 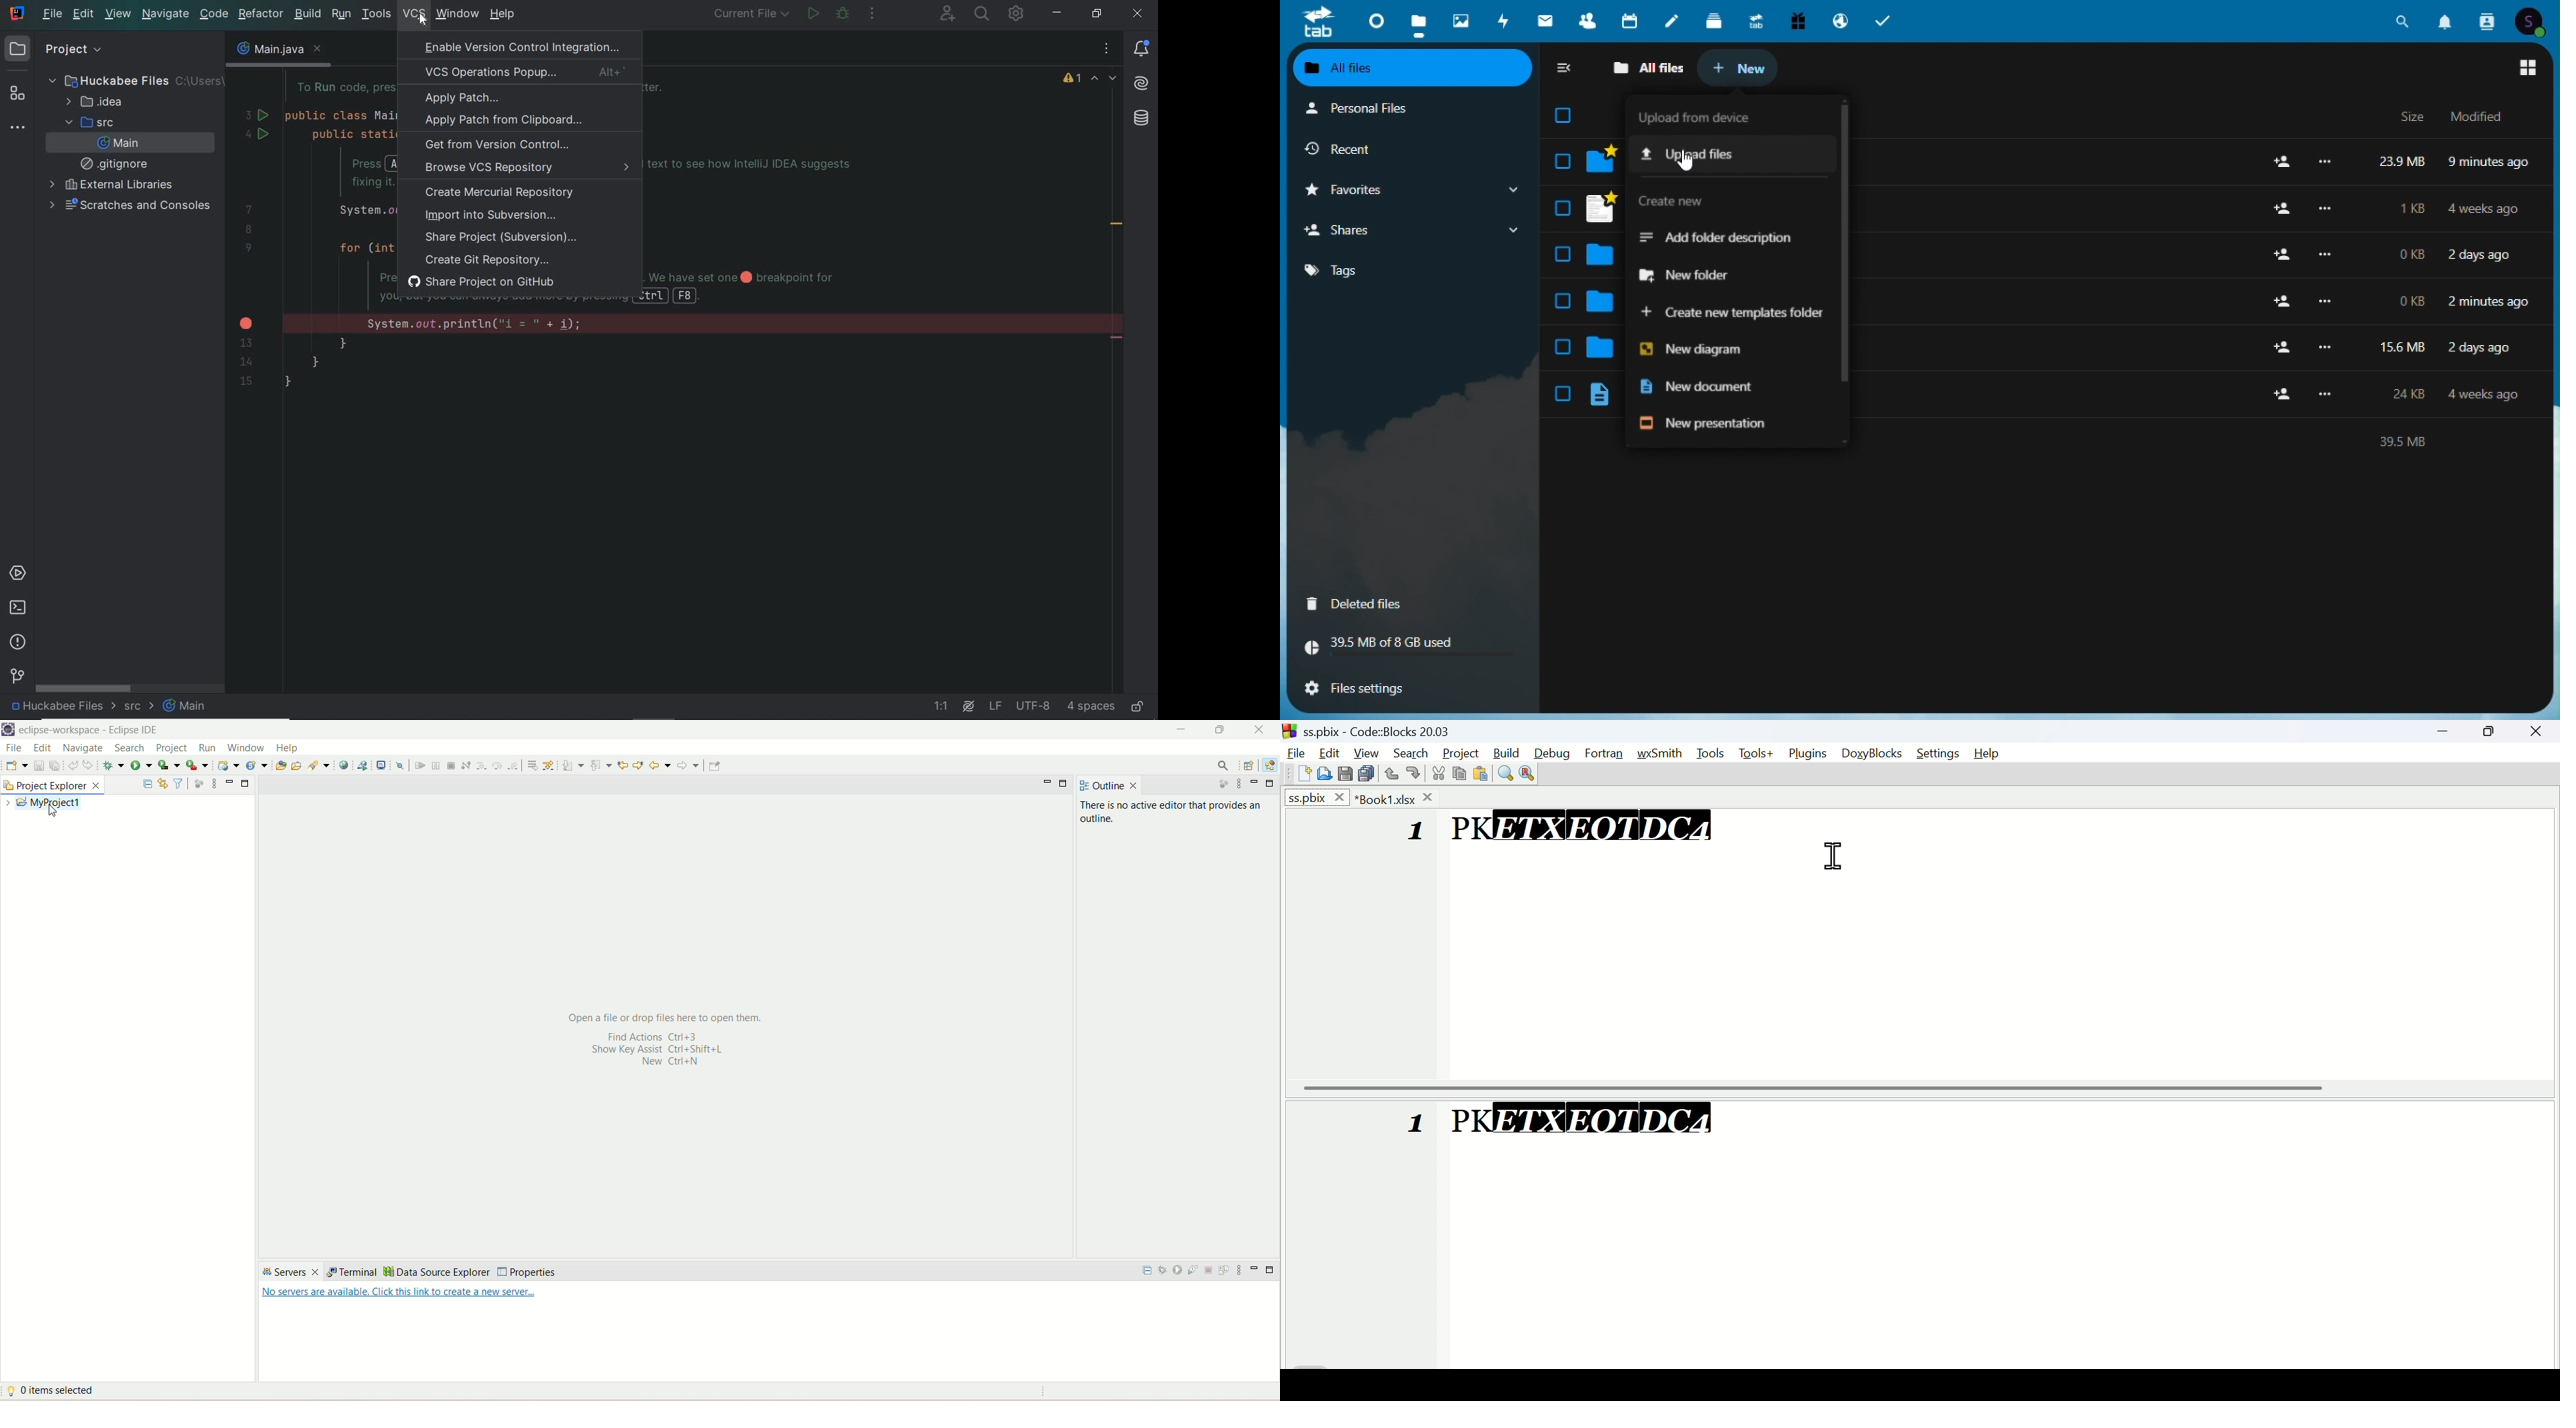 I want to click on Paste, so click(x=1367, y=773).